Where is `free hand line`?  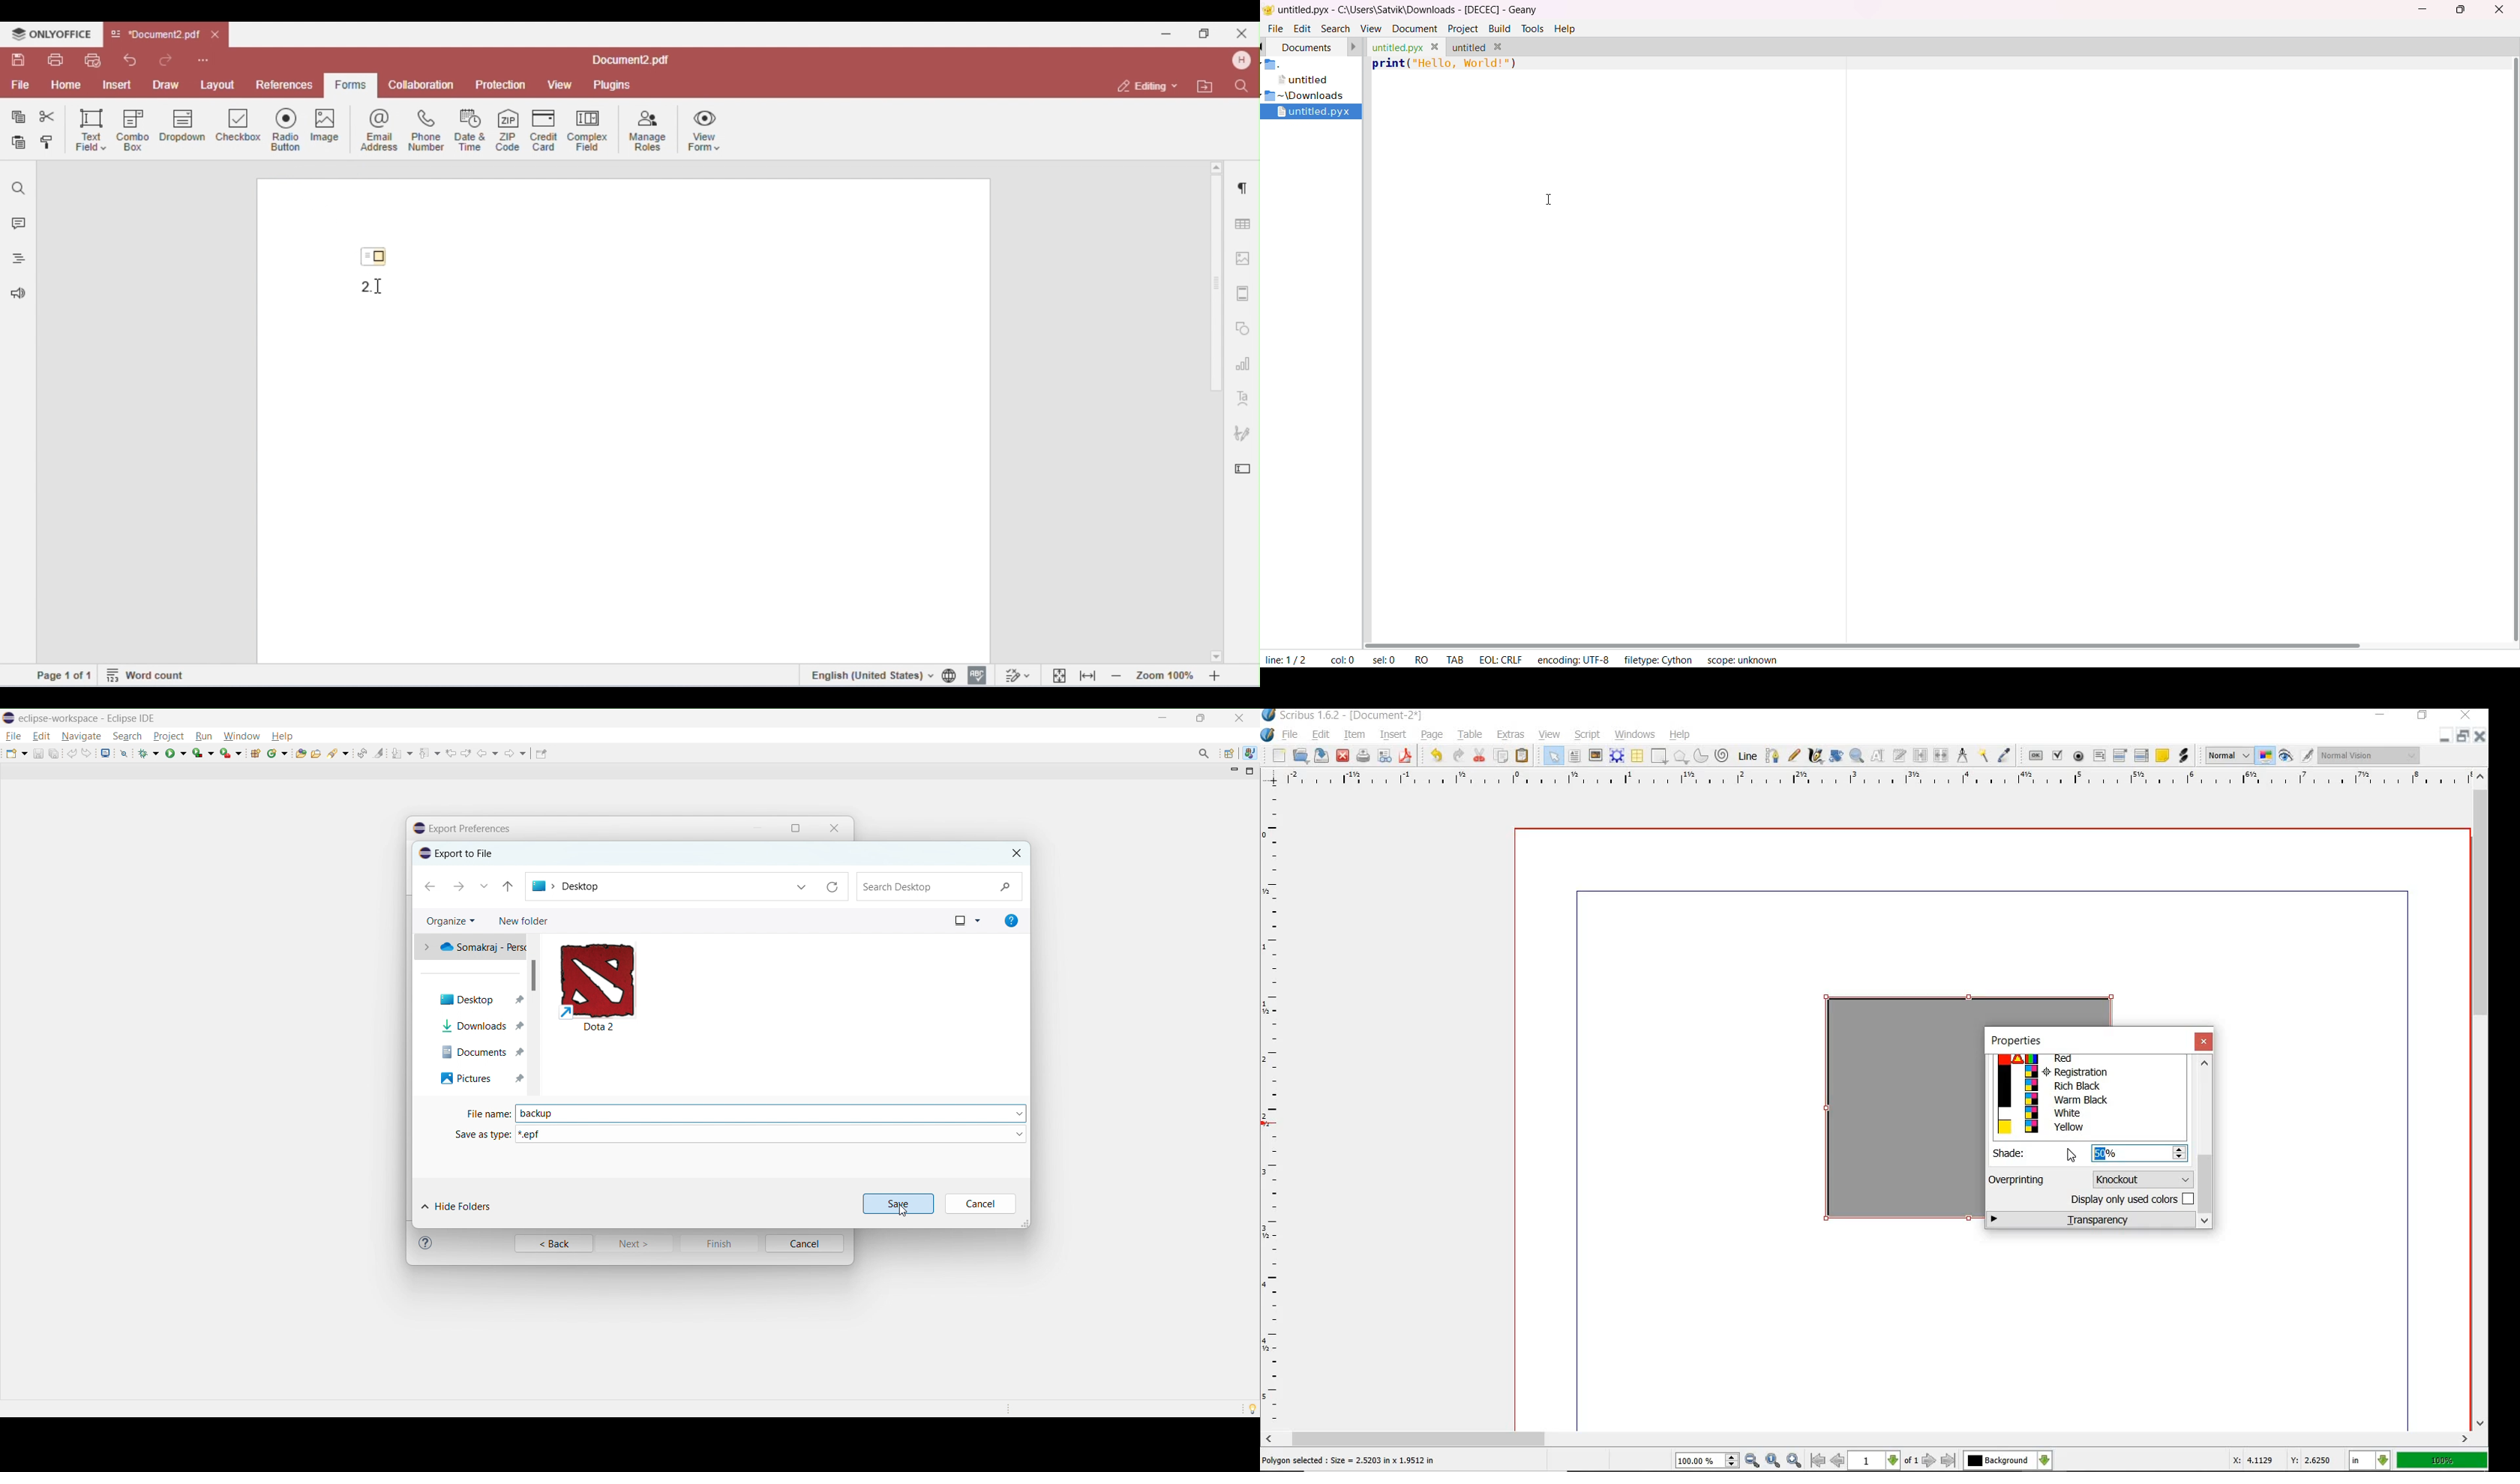 free hand line is located at coordinates (1794, 755).